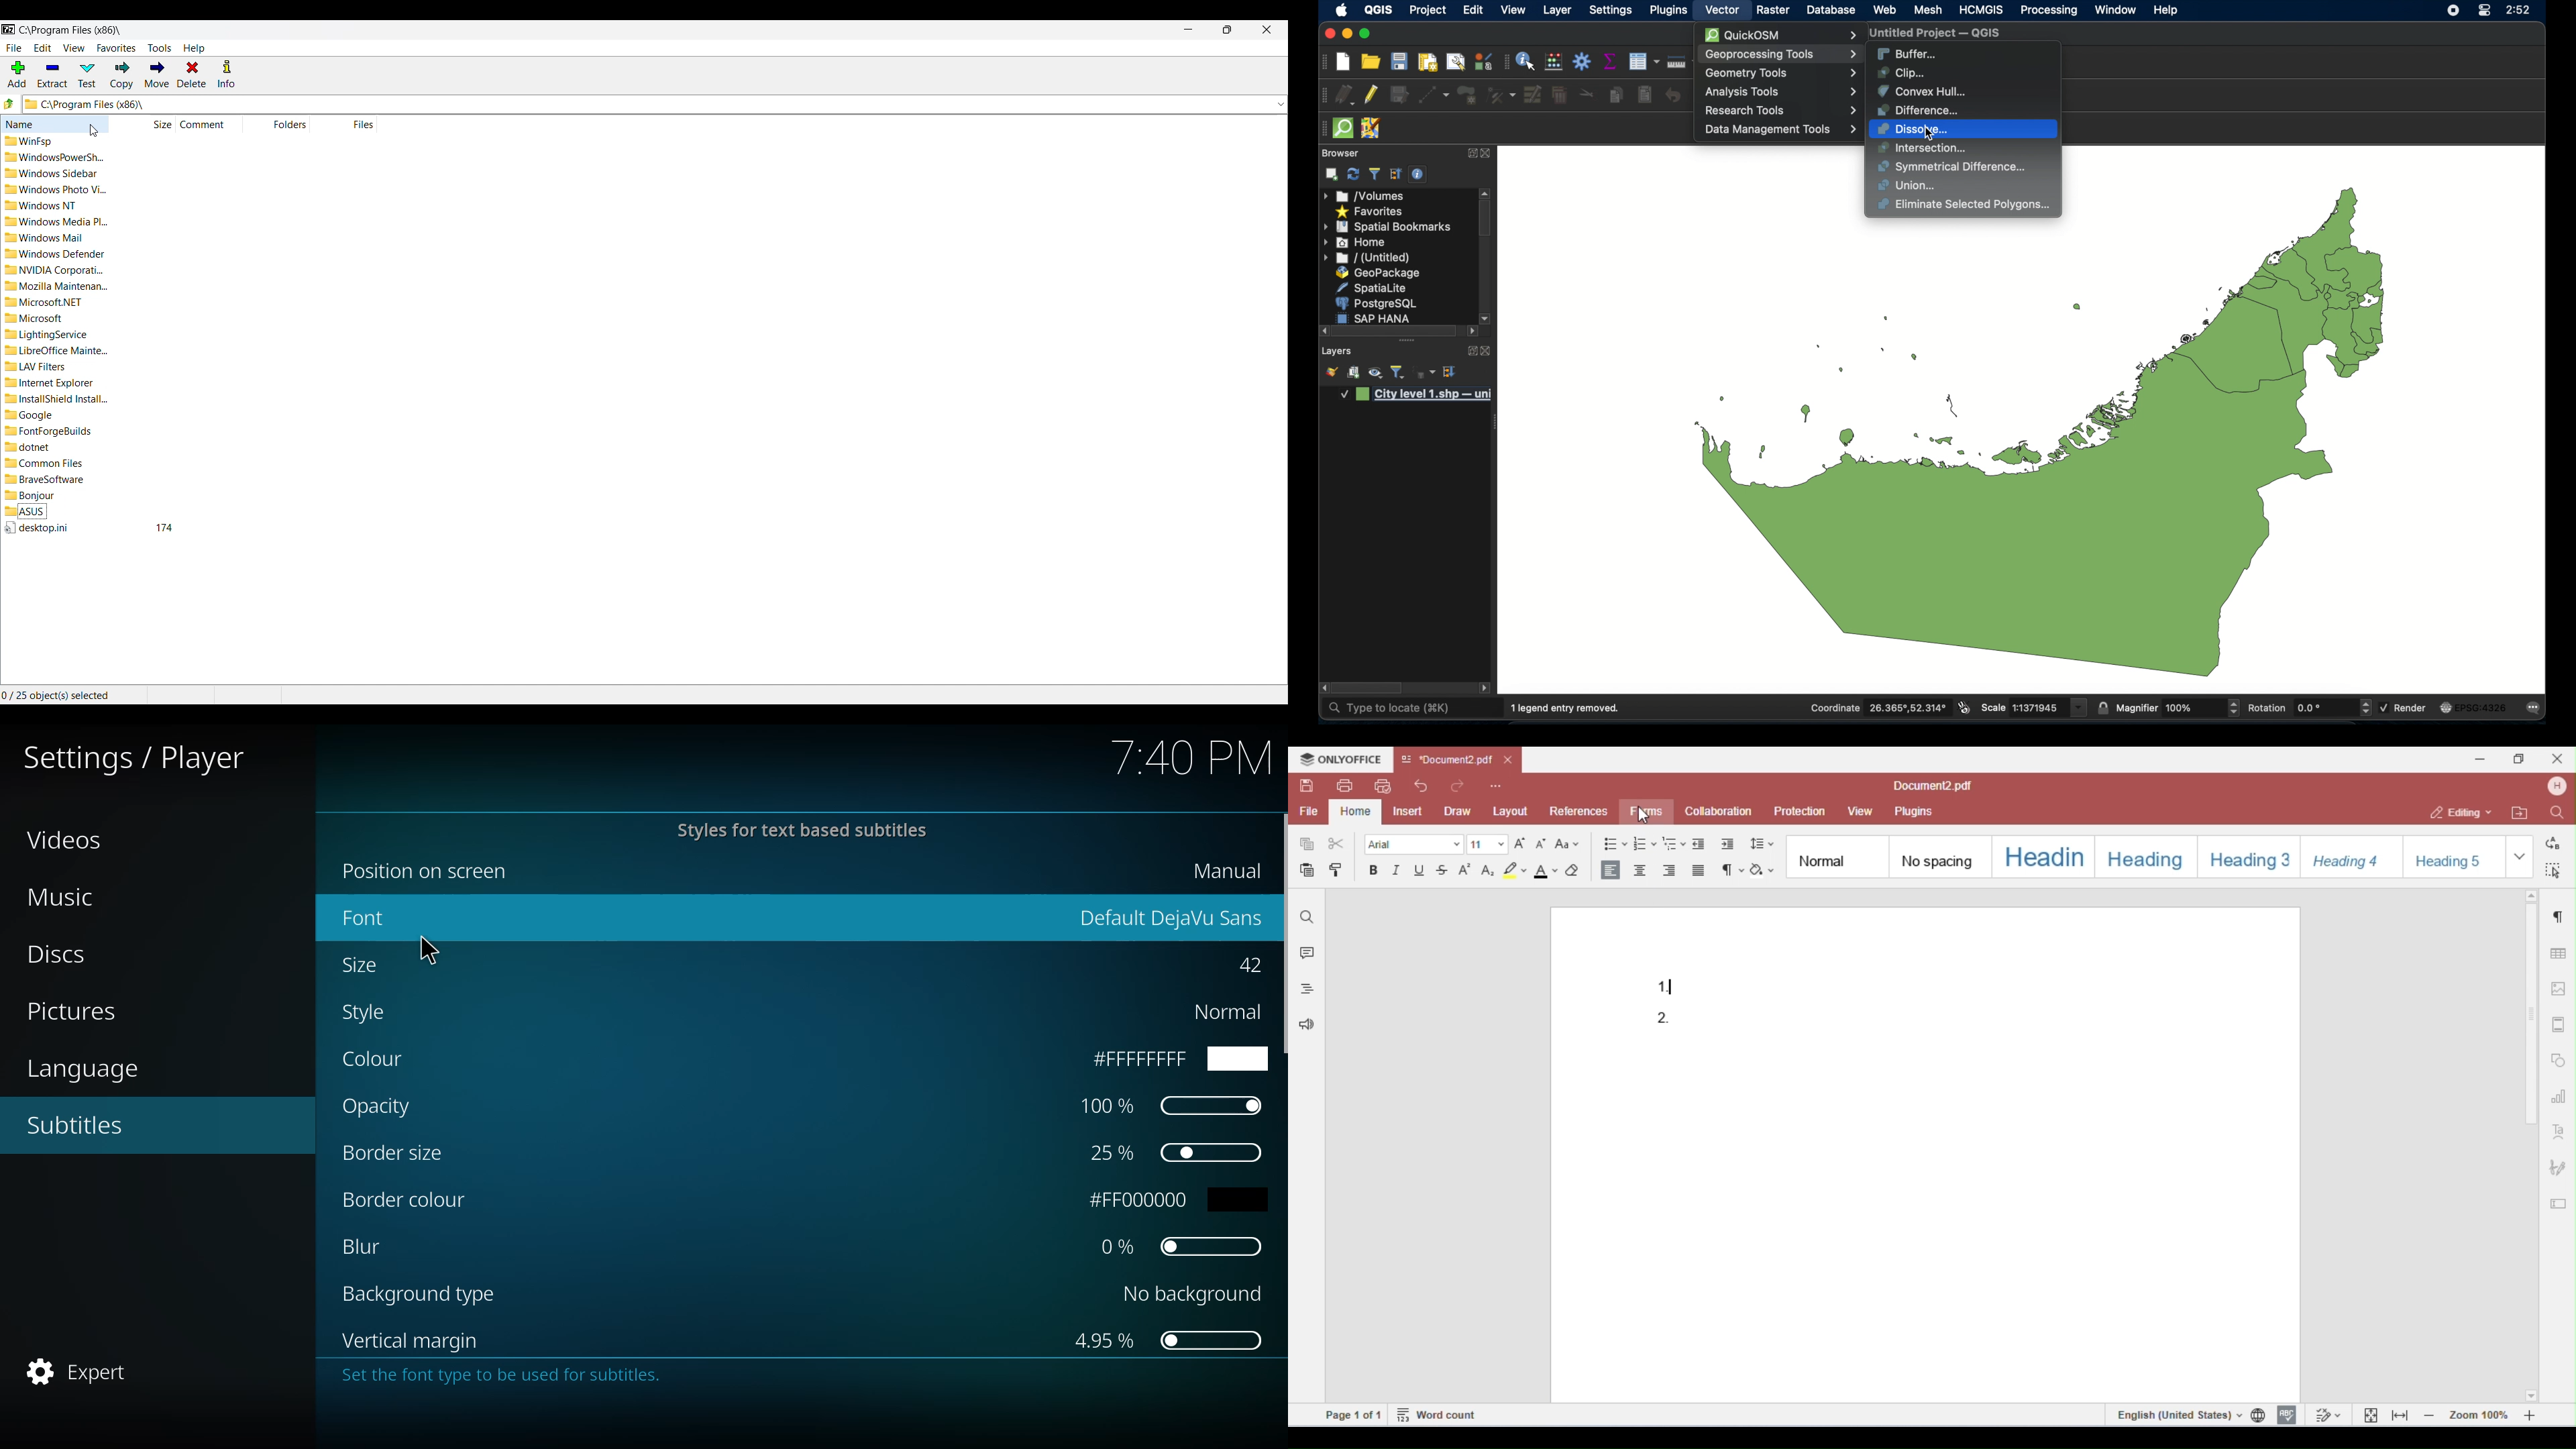  Describe the element at coordinates (367, 967) in the screenshot. I see `size` at that location.